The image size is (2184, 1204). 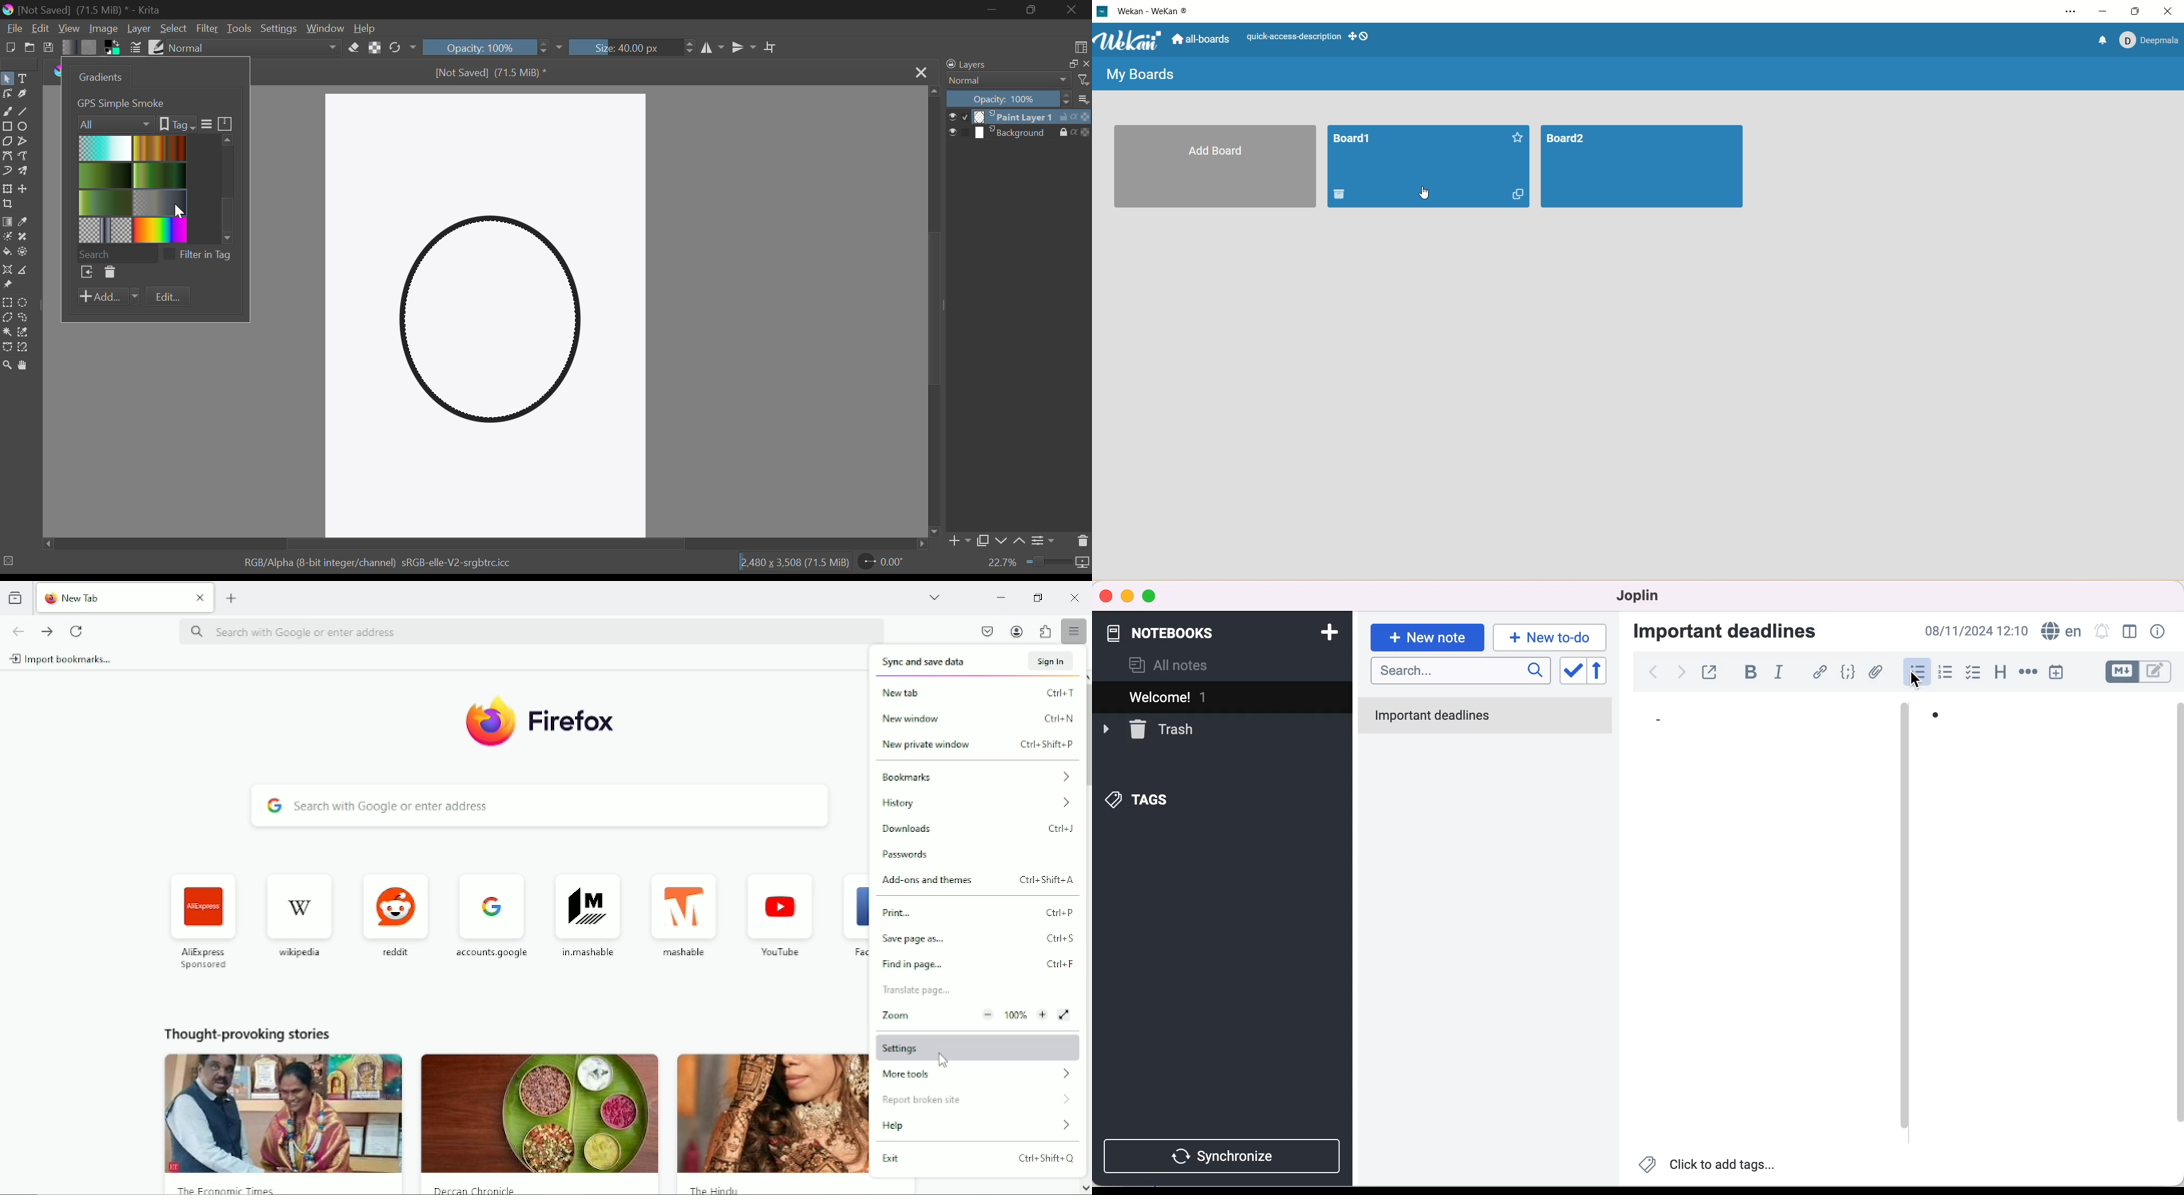 I want to click on Open, so click(x=30, y=48).